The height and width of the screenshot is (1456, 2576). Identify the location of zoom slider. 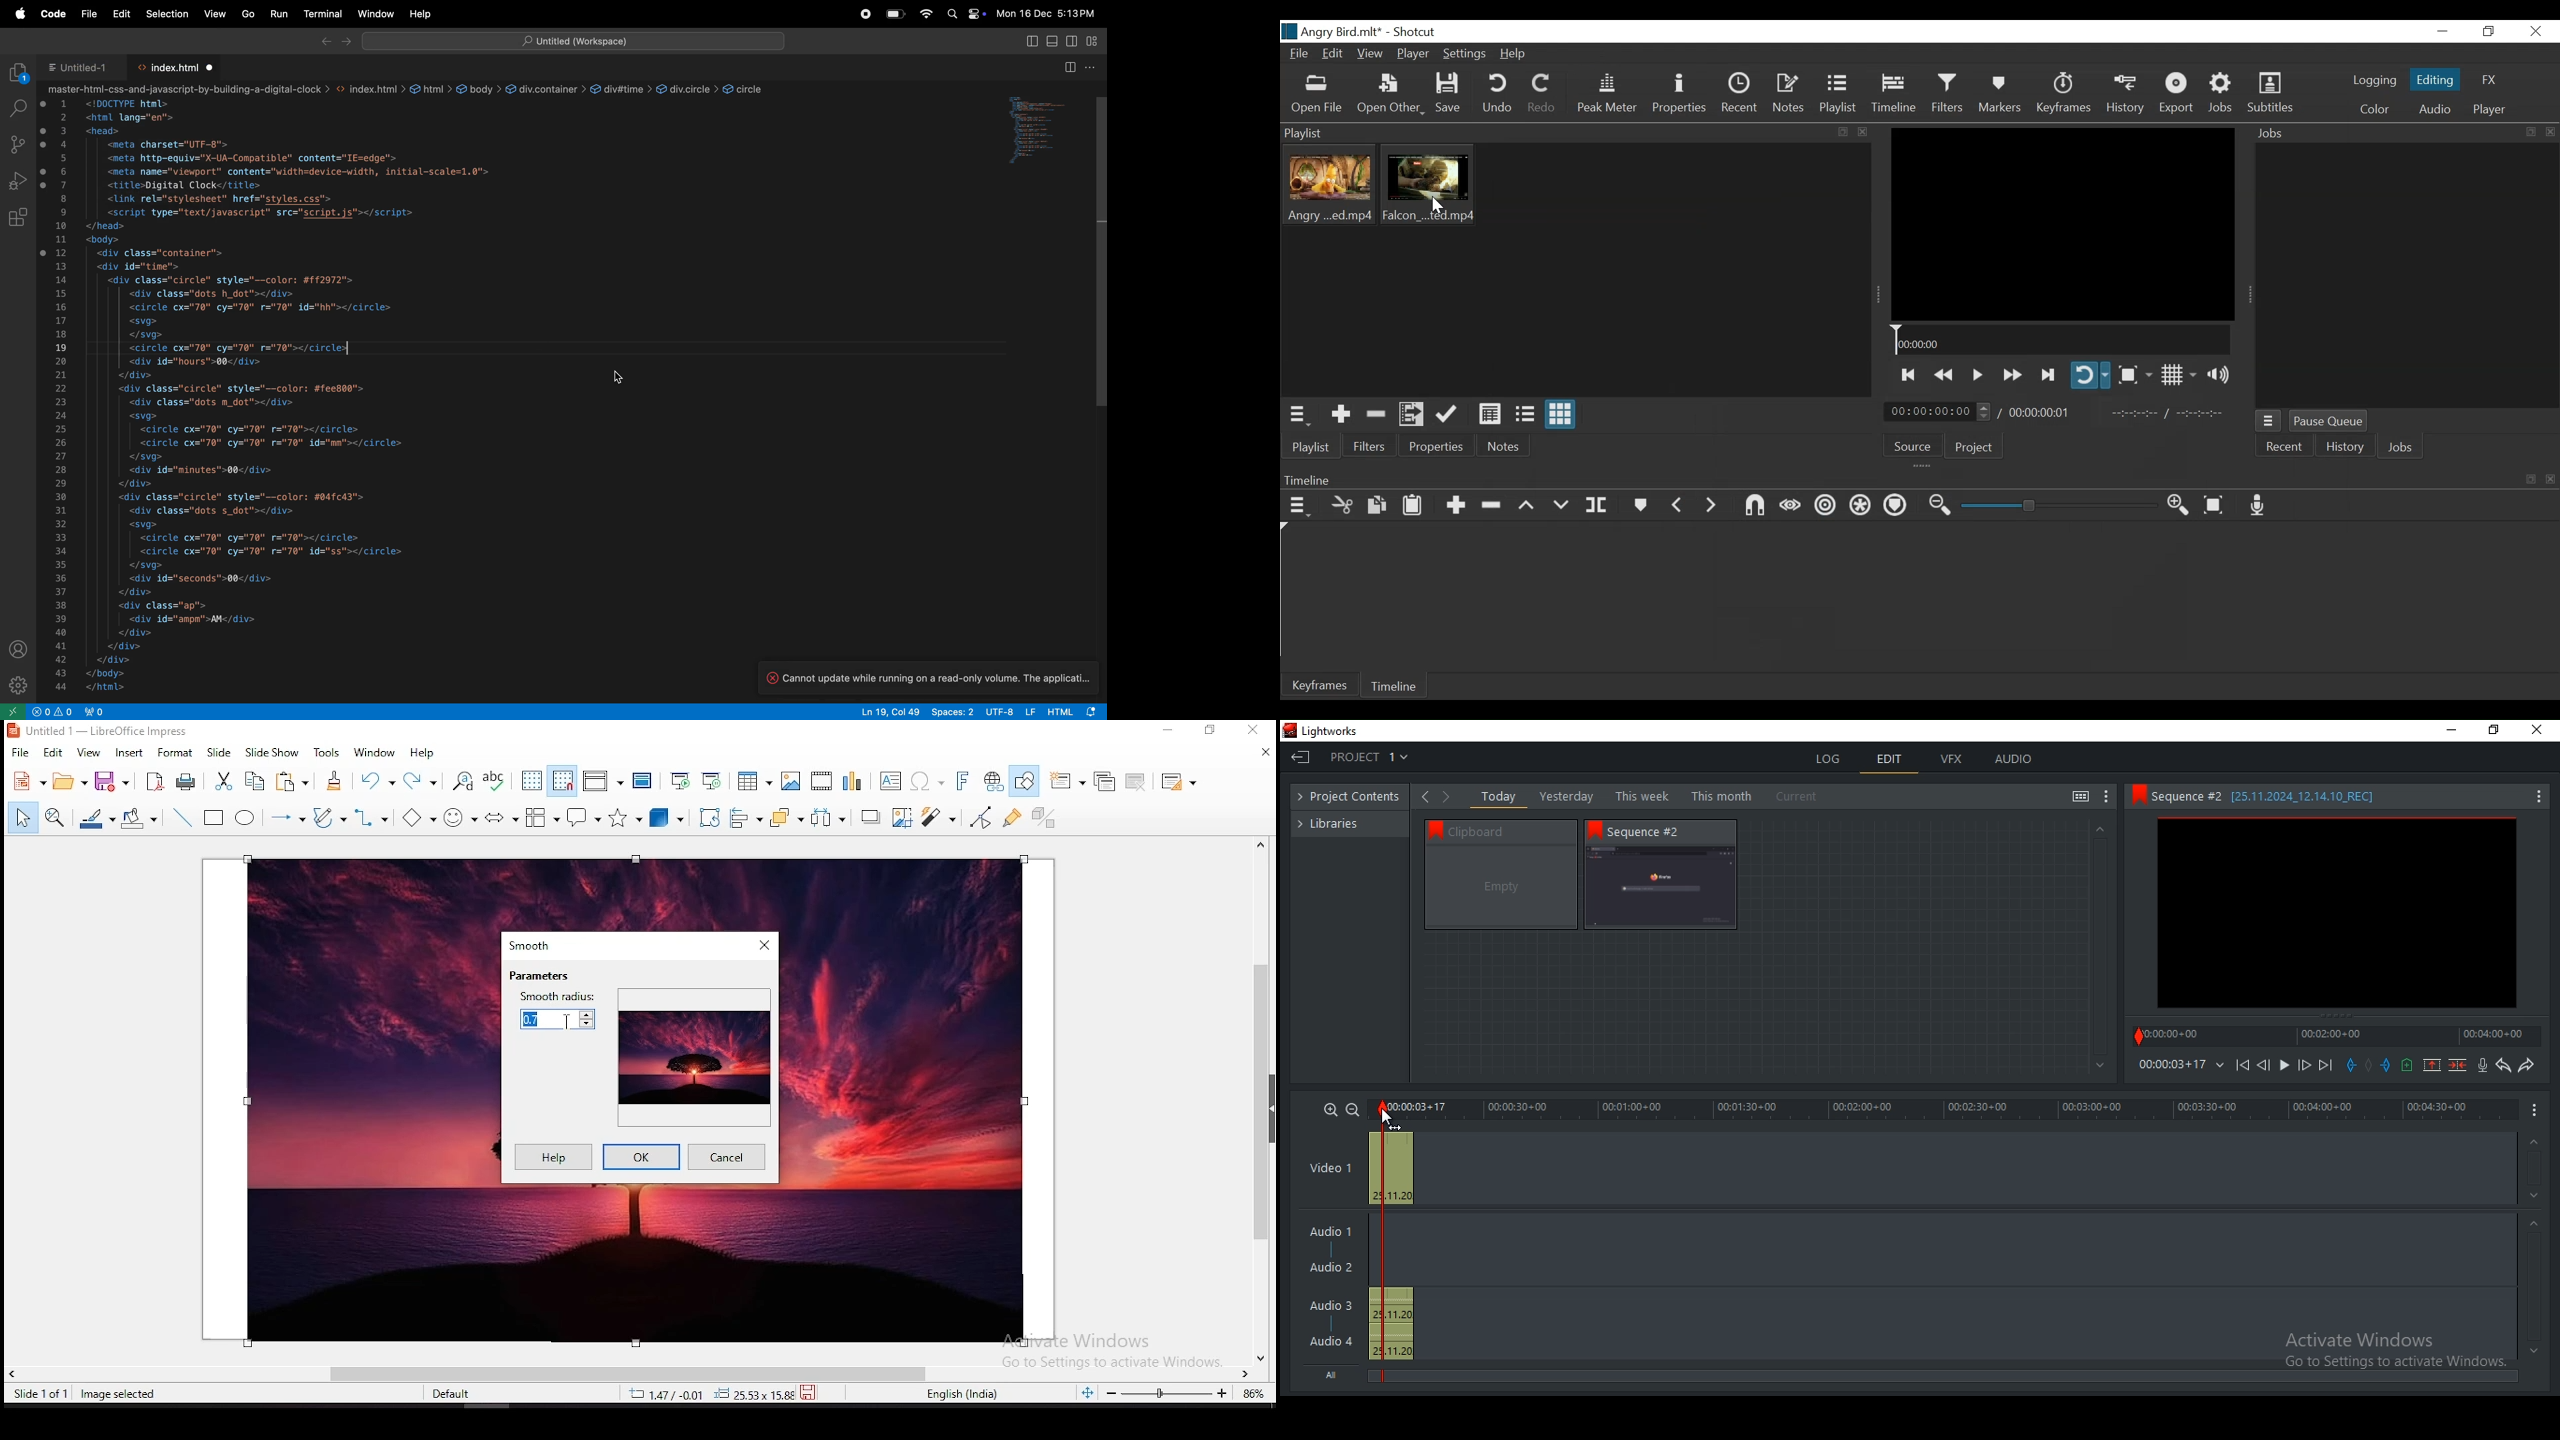
(1167, 1394).